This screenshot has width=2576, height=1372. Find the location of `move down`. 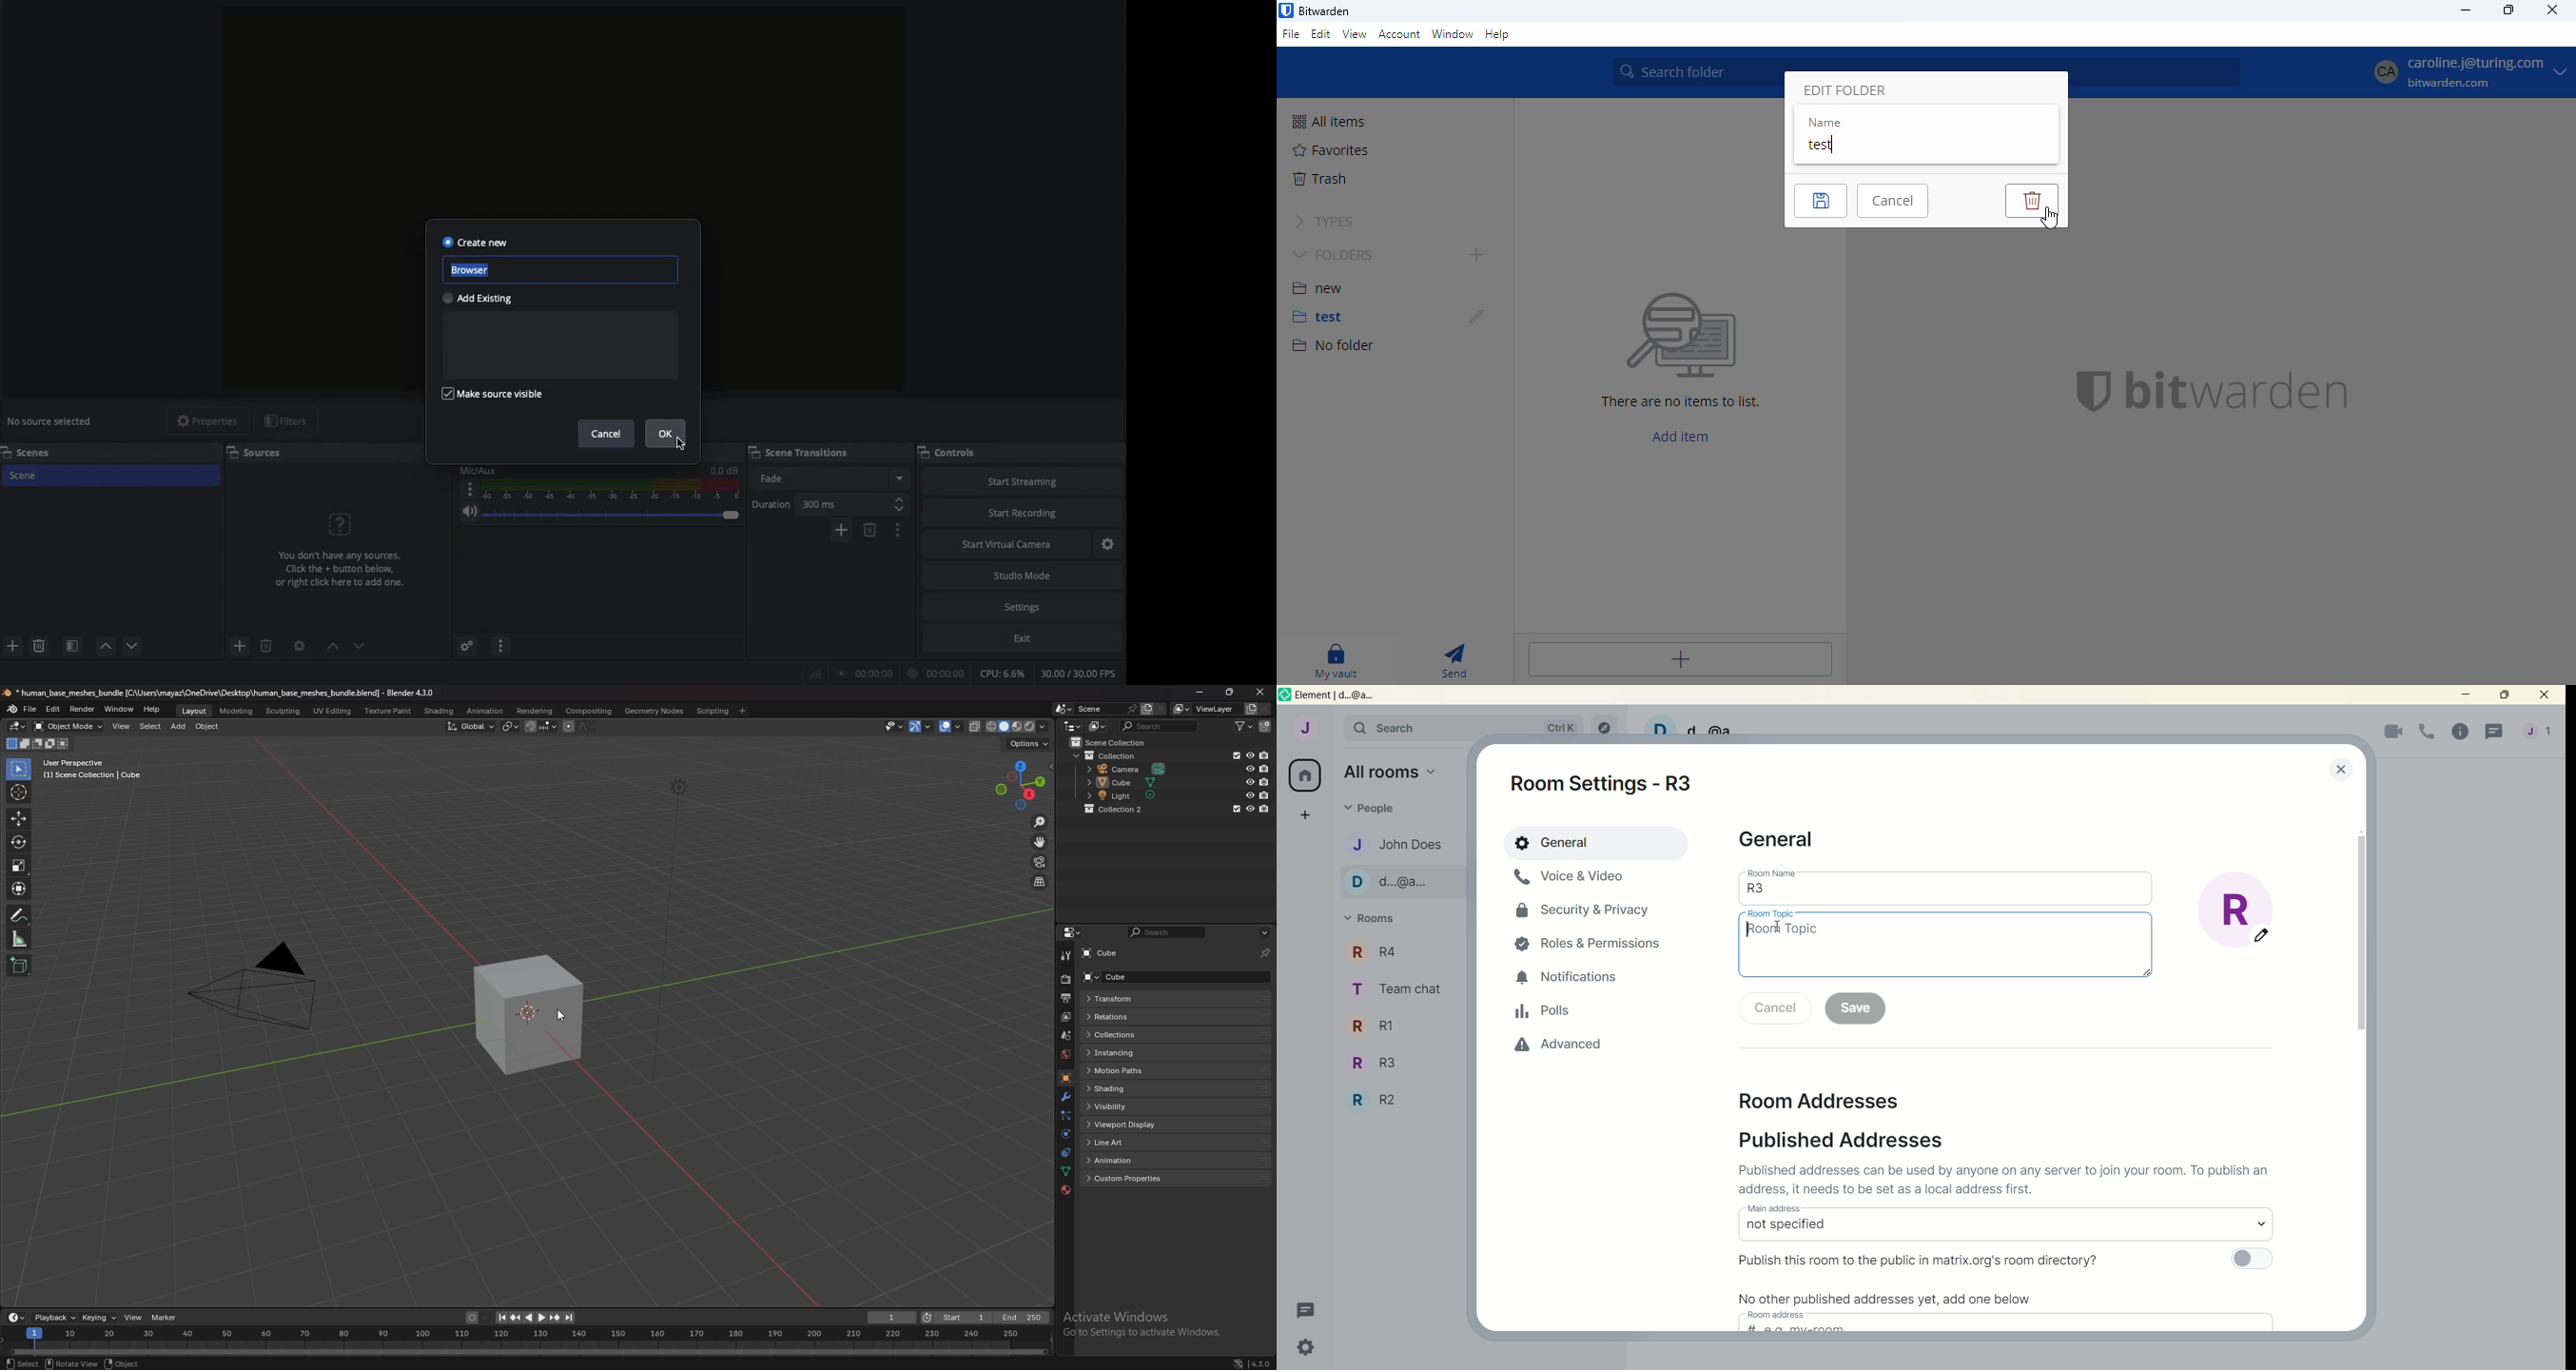

move down is located at coordinates (137, 643).